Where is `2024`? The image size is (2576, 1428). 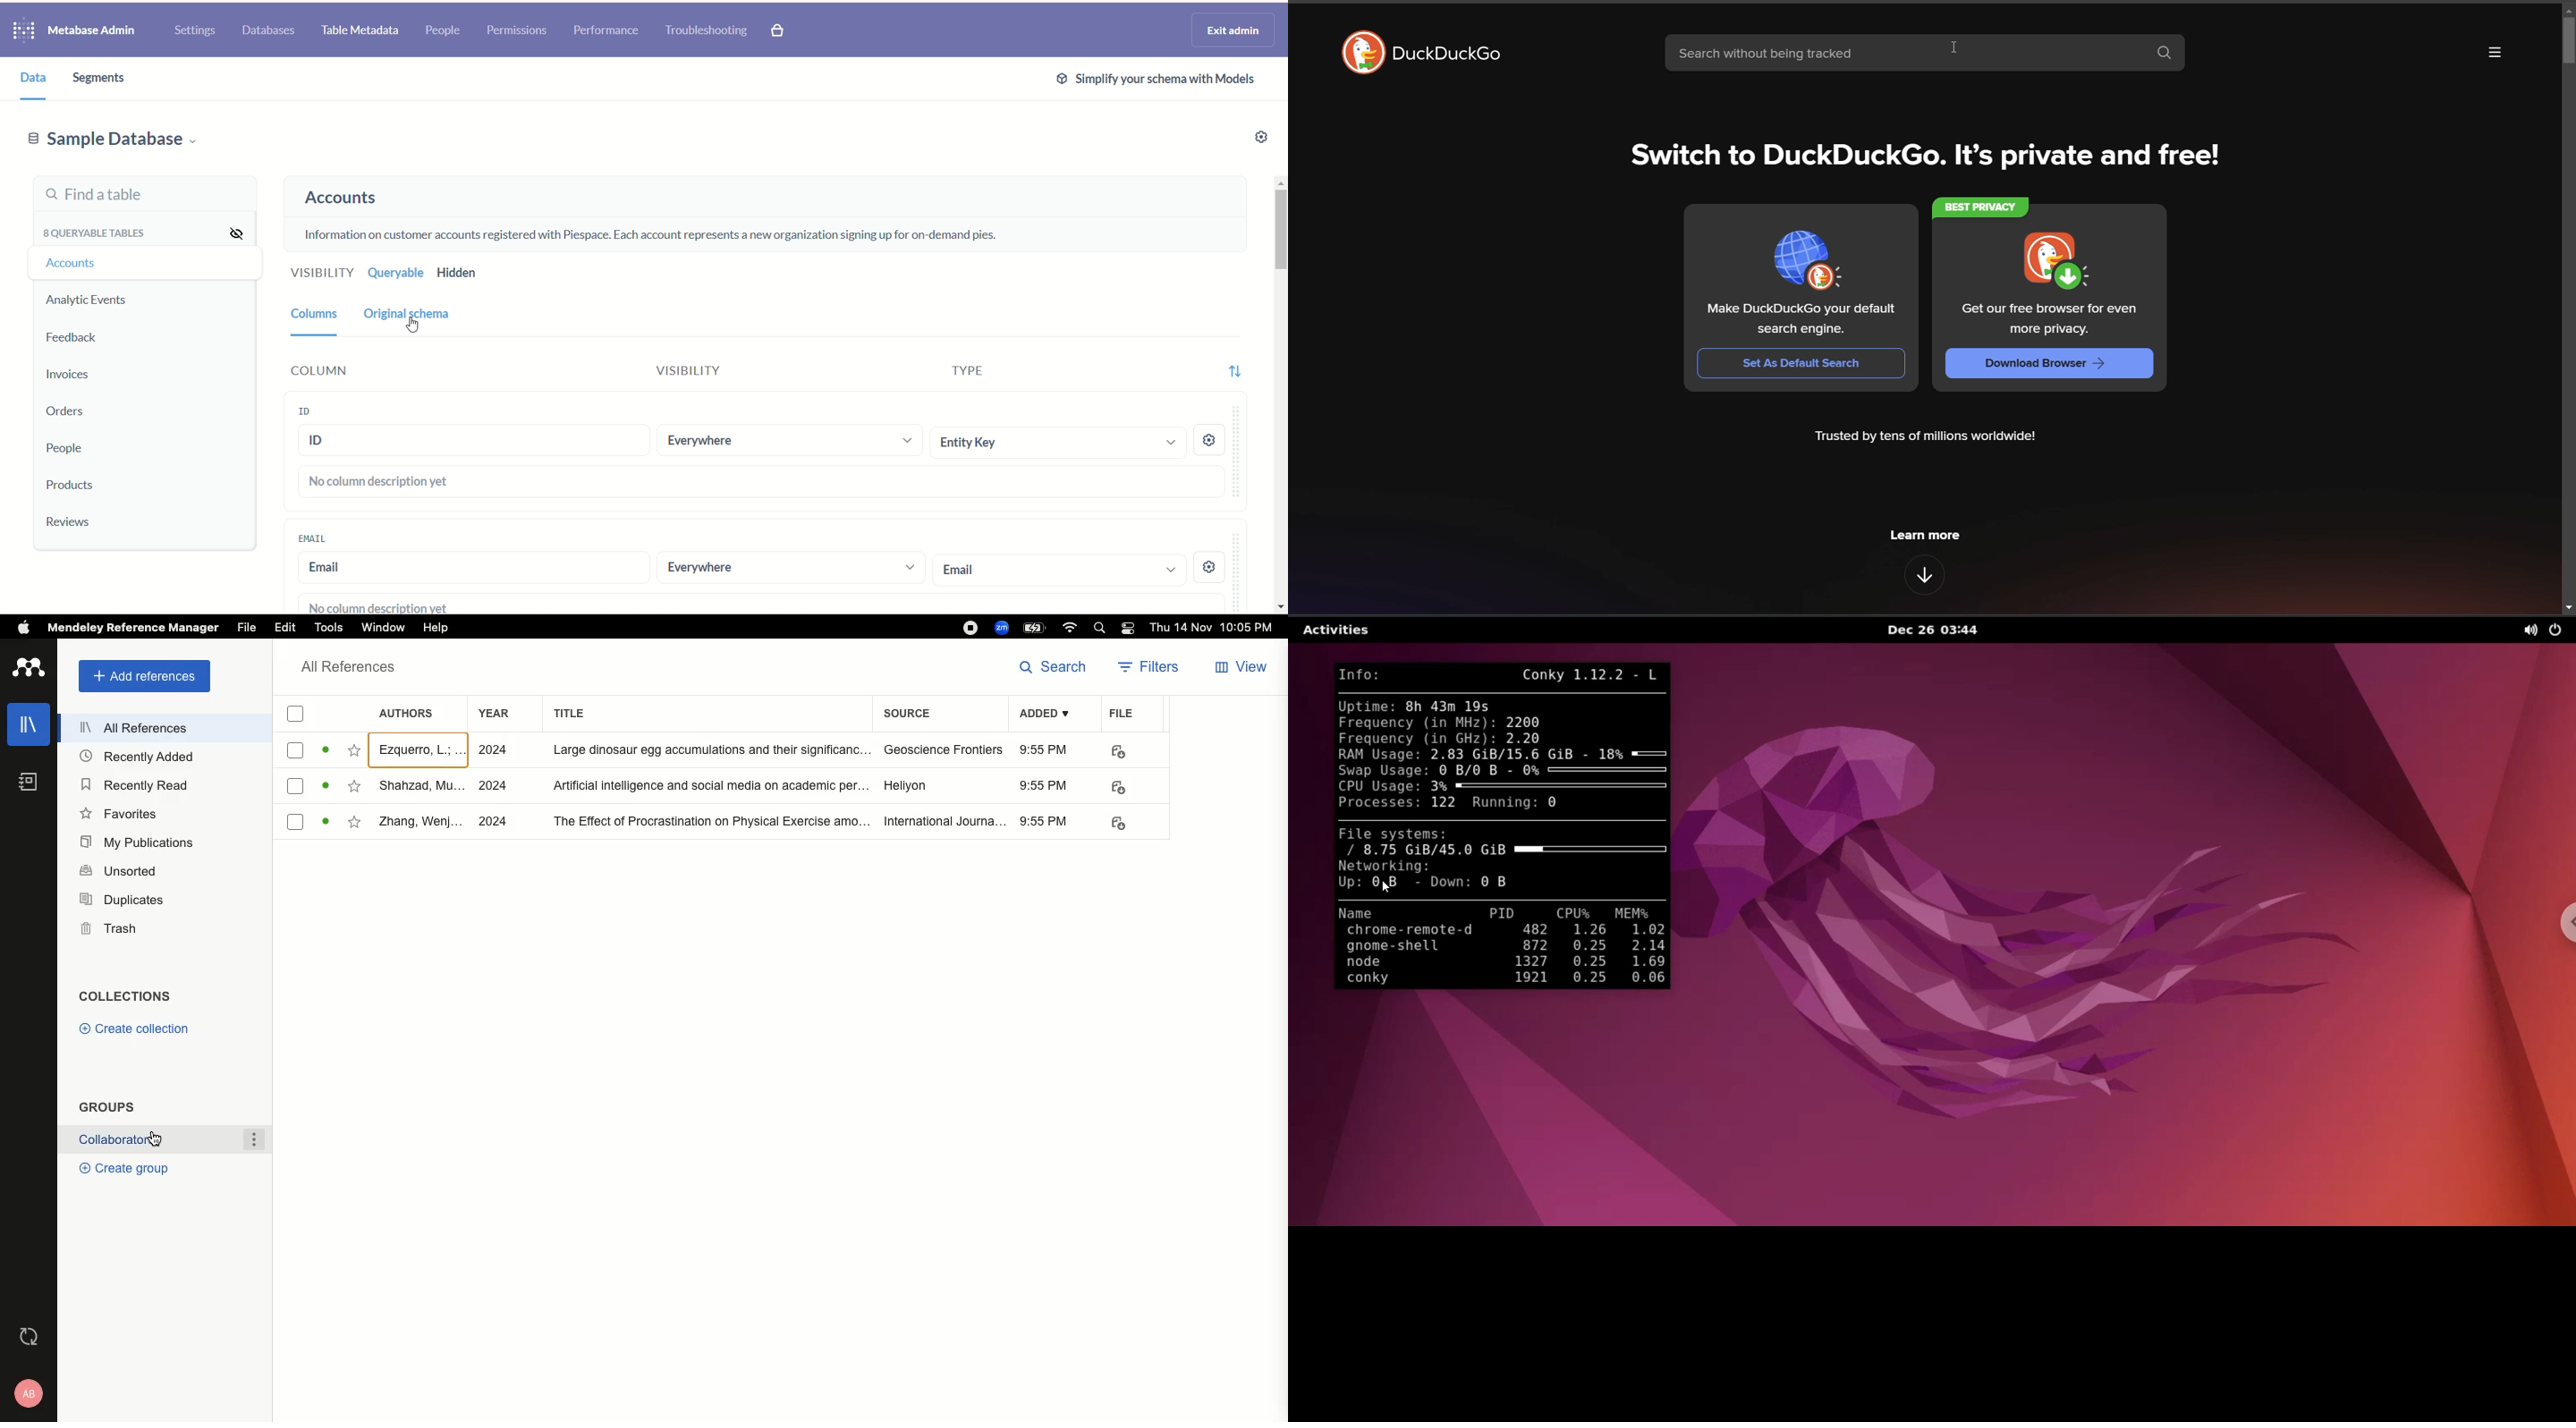
2024 is located at coordinates (496, 824).